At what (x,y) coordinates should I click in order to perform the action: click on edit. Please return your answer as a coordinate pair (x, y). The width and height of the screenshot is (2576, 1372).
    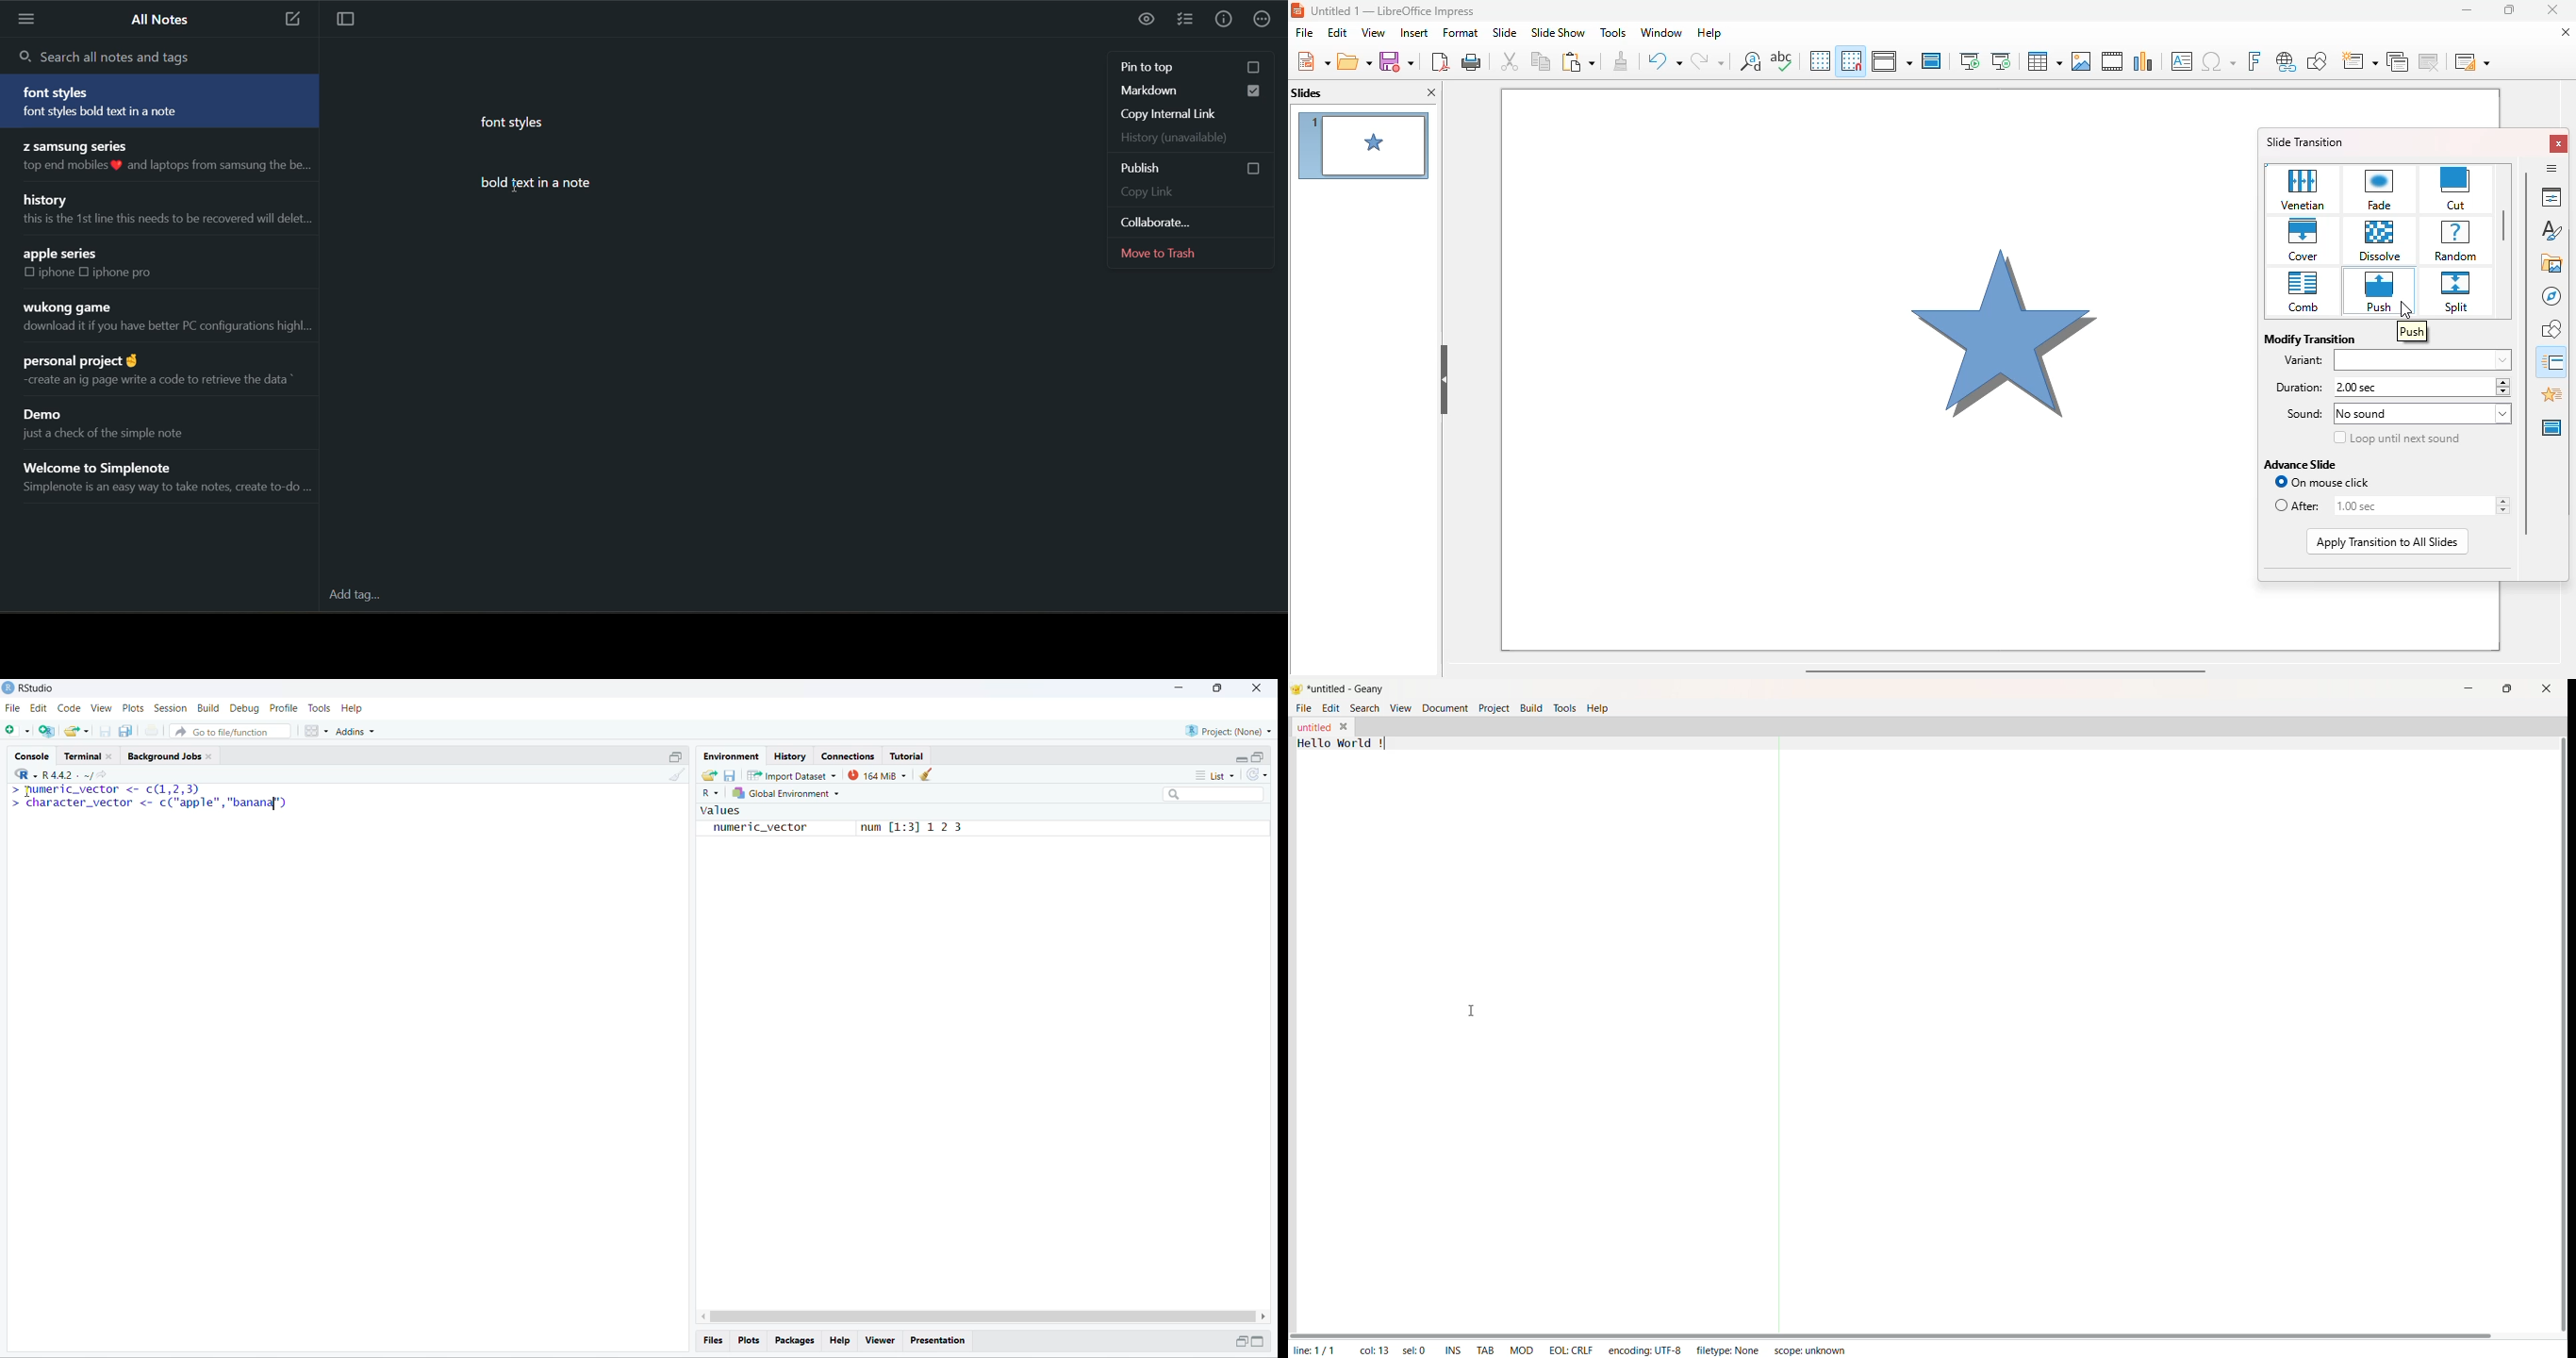
    Looking at the image, I should click on (38, 709).